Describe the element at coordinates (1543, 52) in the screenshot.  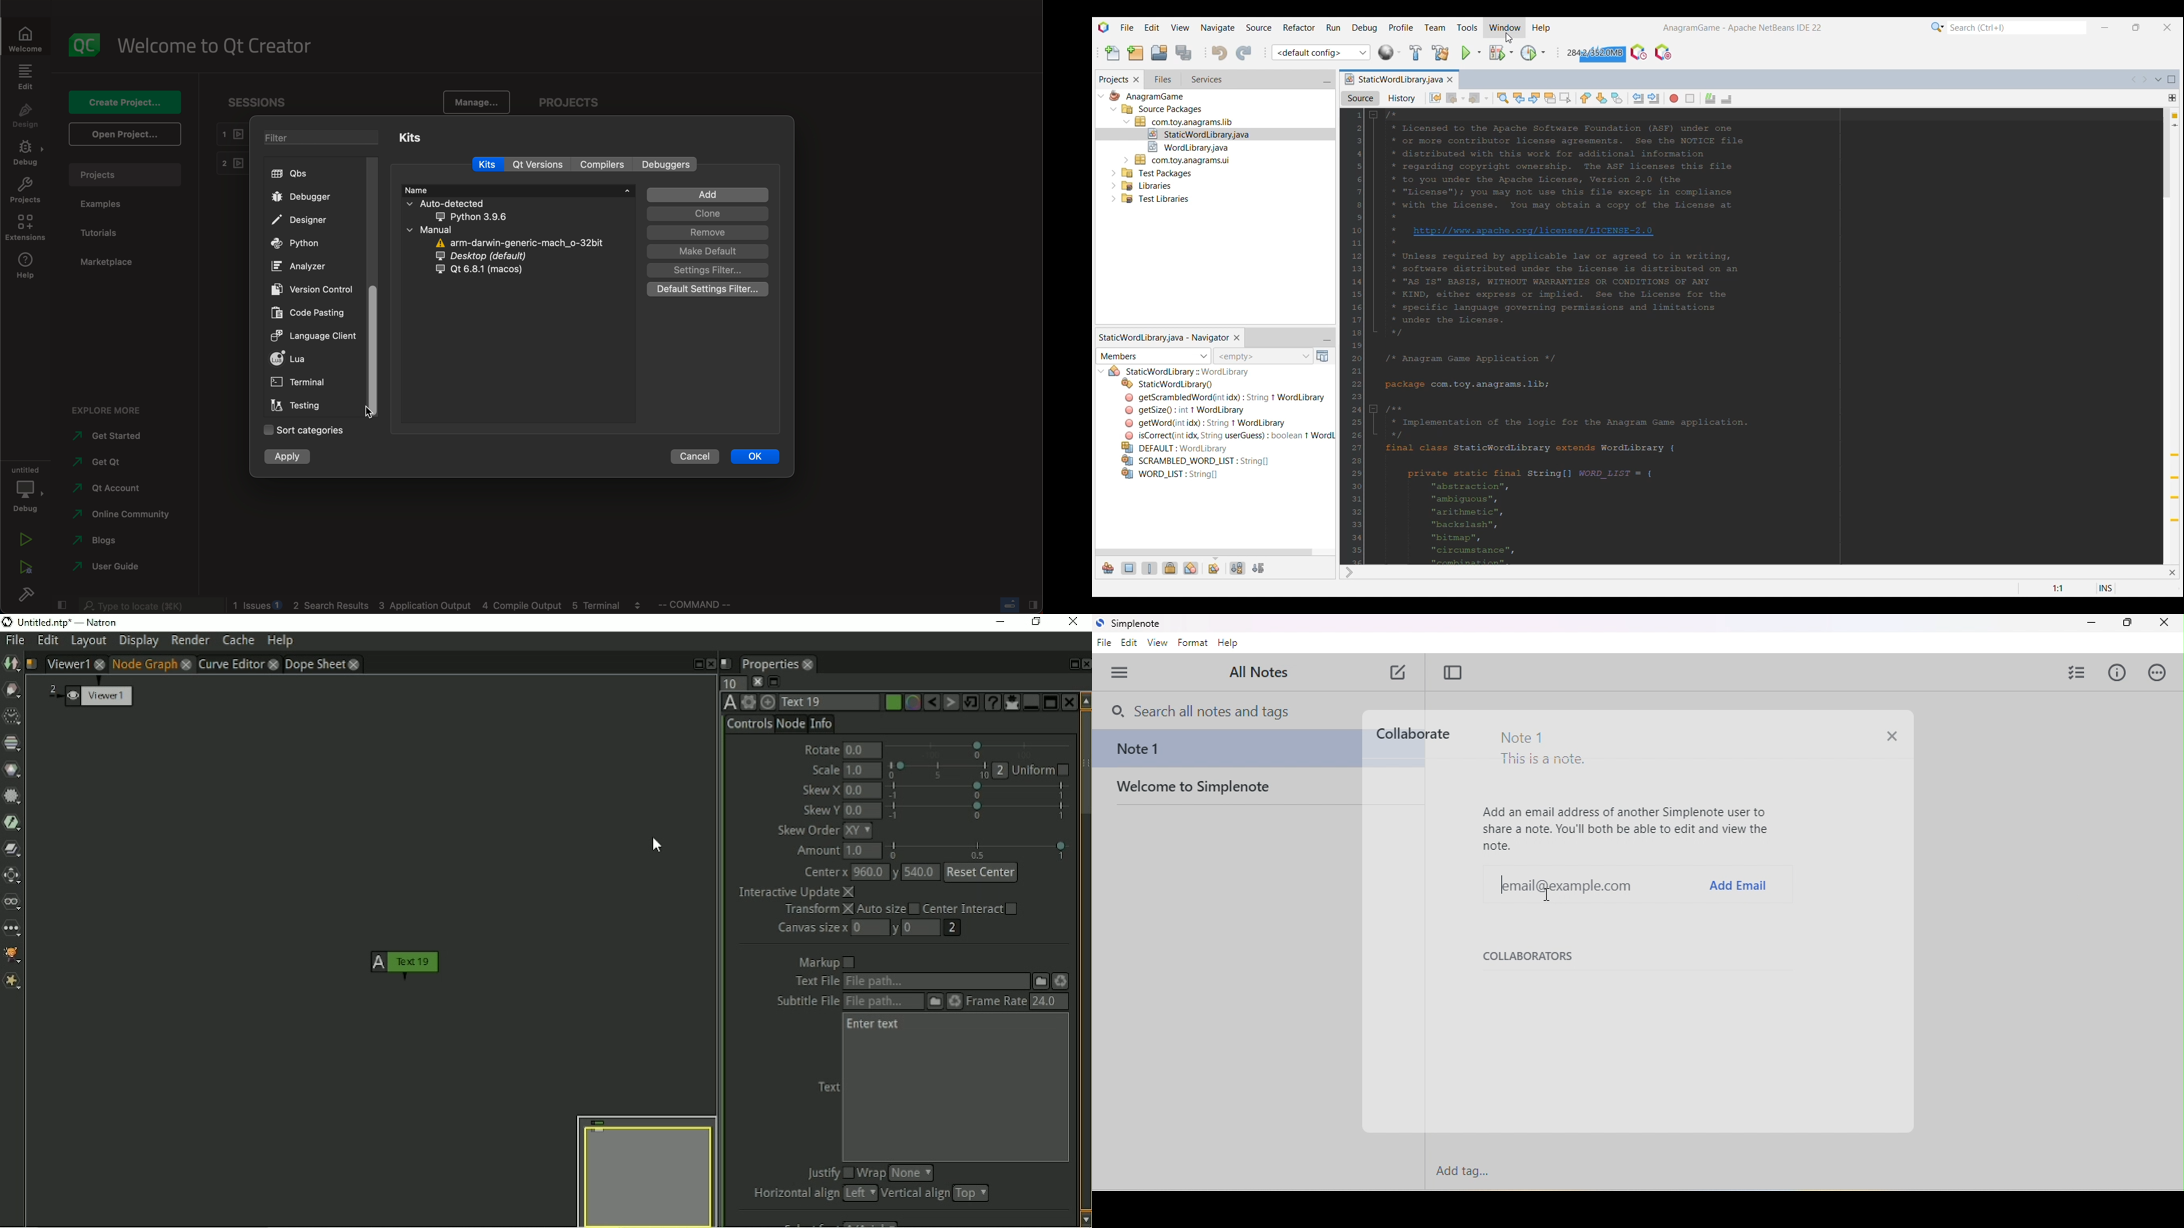
I see `Profile project options` at that location.